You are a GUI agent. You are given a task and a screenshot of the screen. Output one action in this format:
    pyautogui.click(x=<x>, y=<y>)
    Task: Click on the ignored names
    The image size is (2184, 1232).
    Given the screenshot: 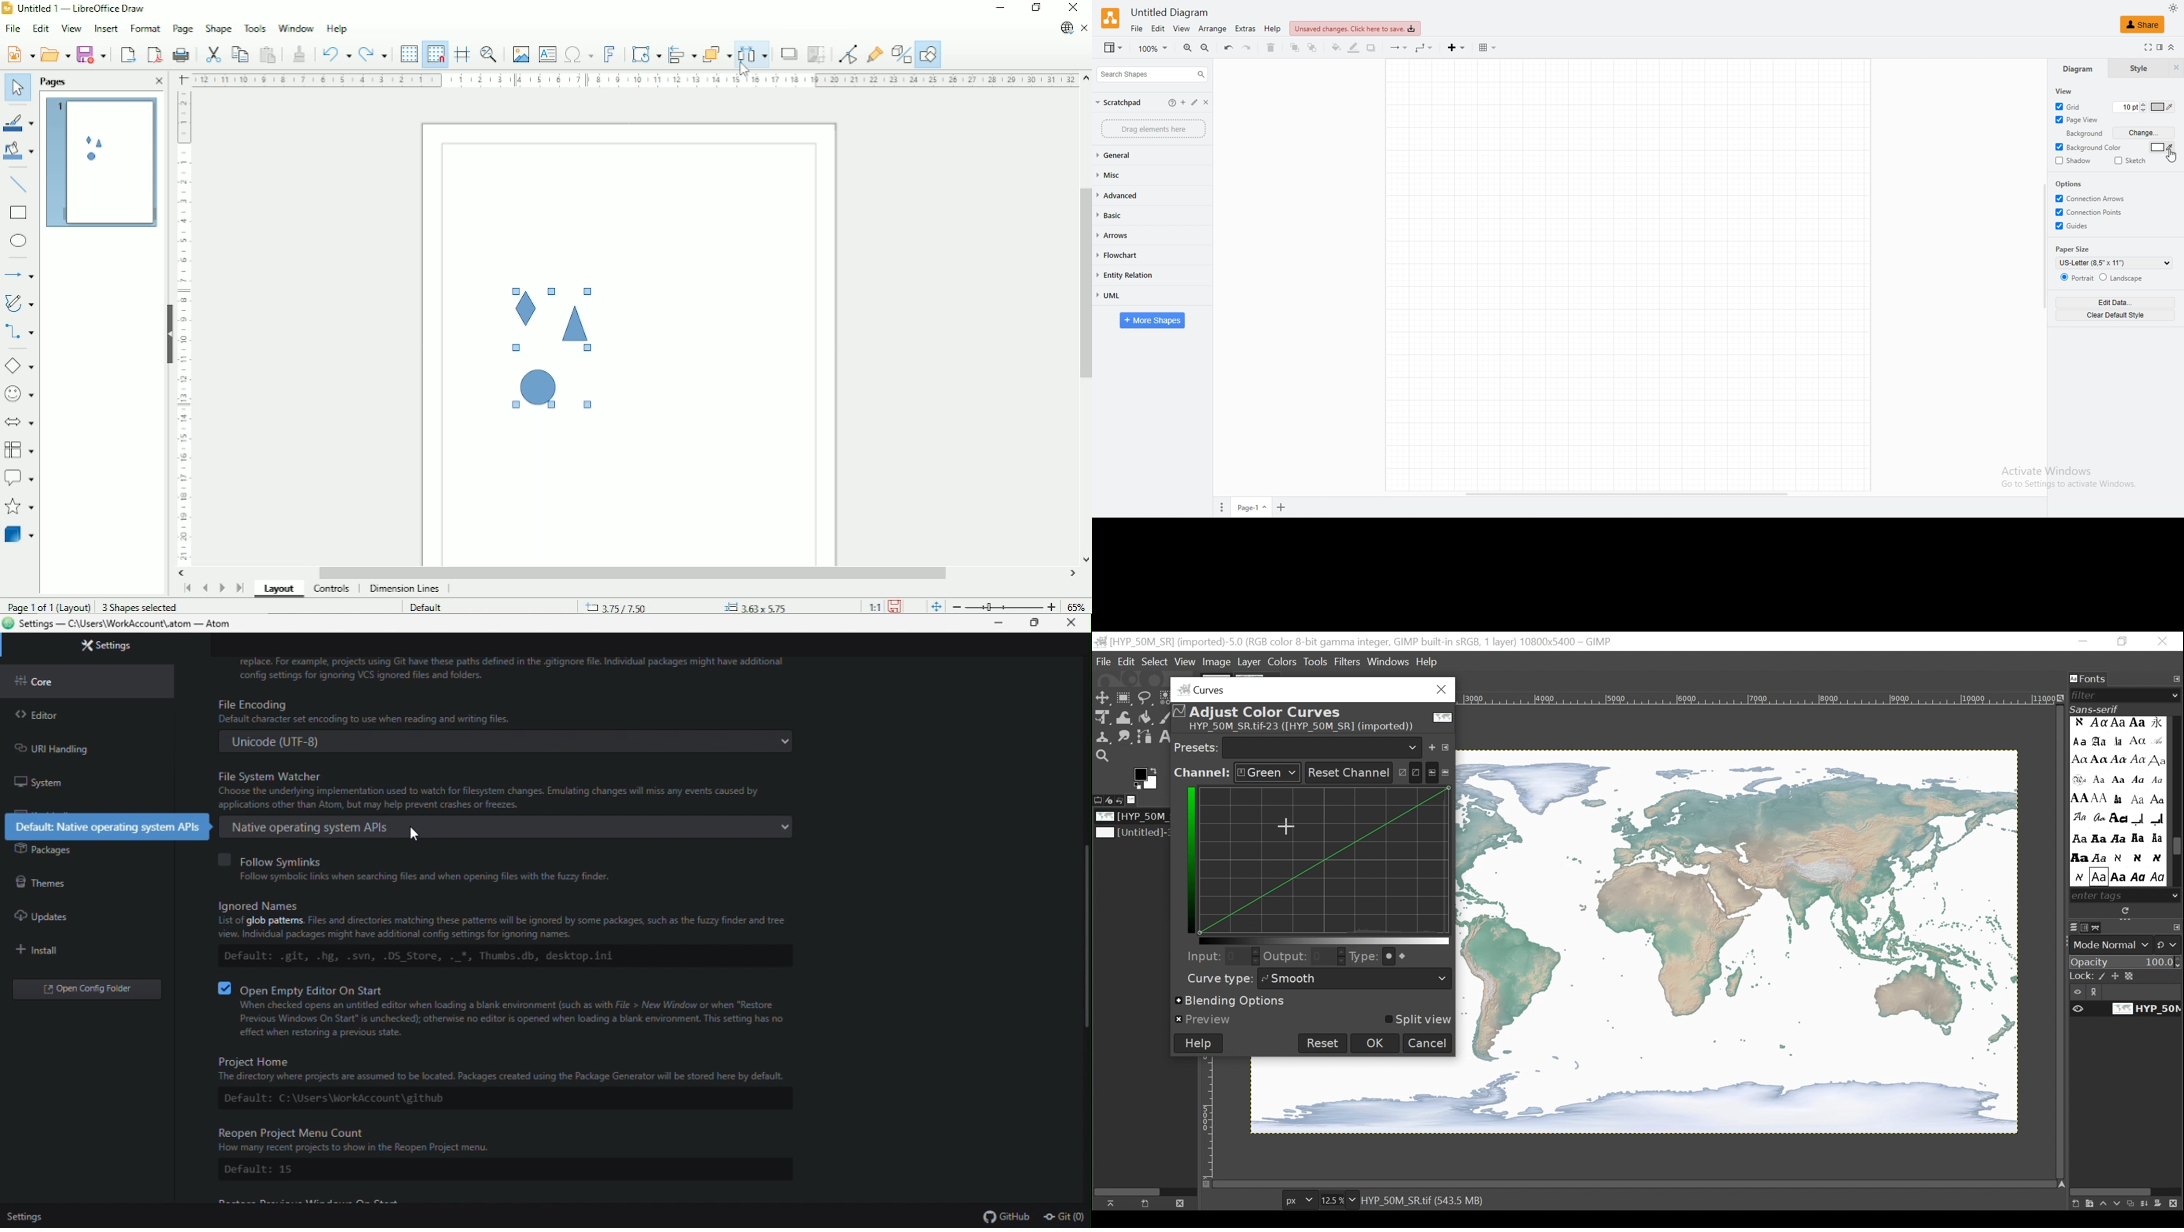 What is the action you would take?
    pyautogui.click(x=513, y=938)
    